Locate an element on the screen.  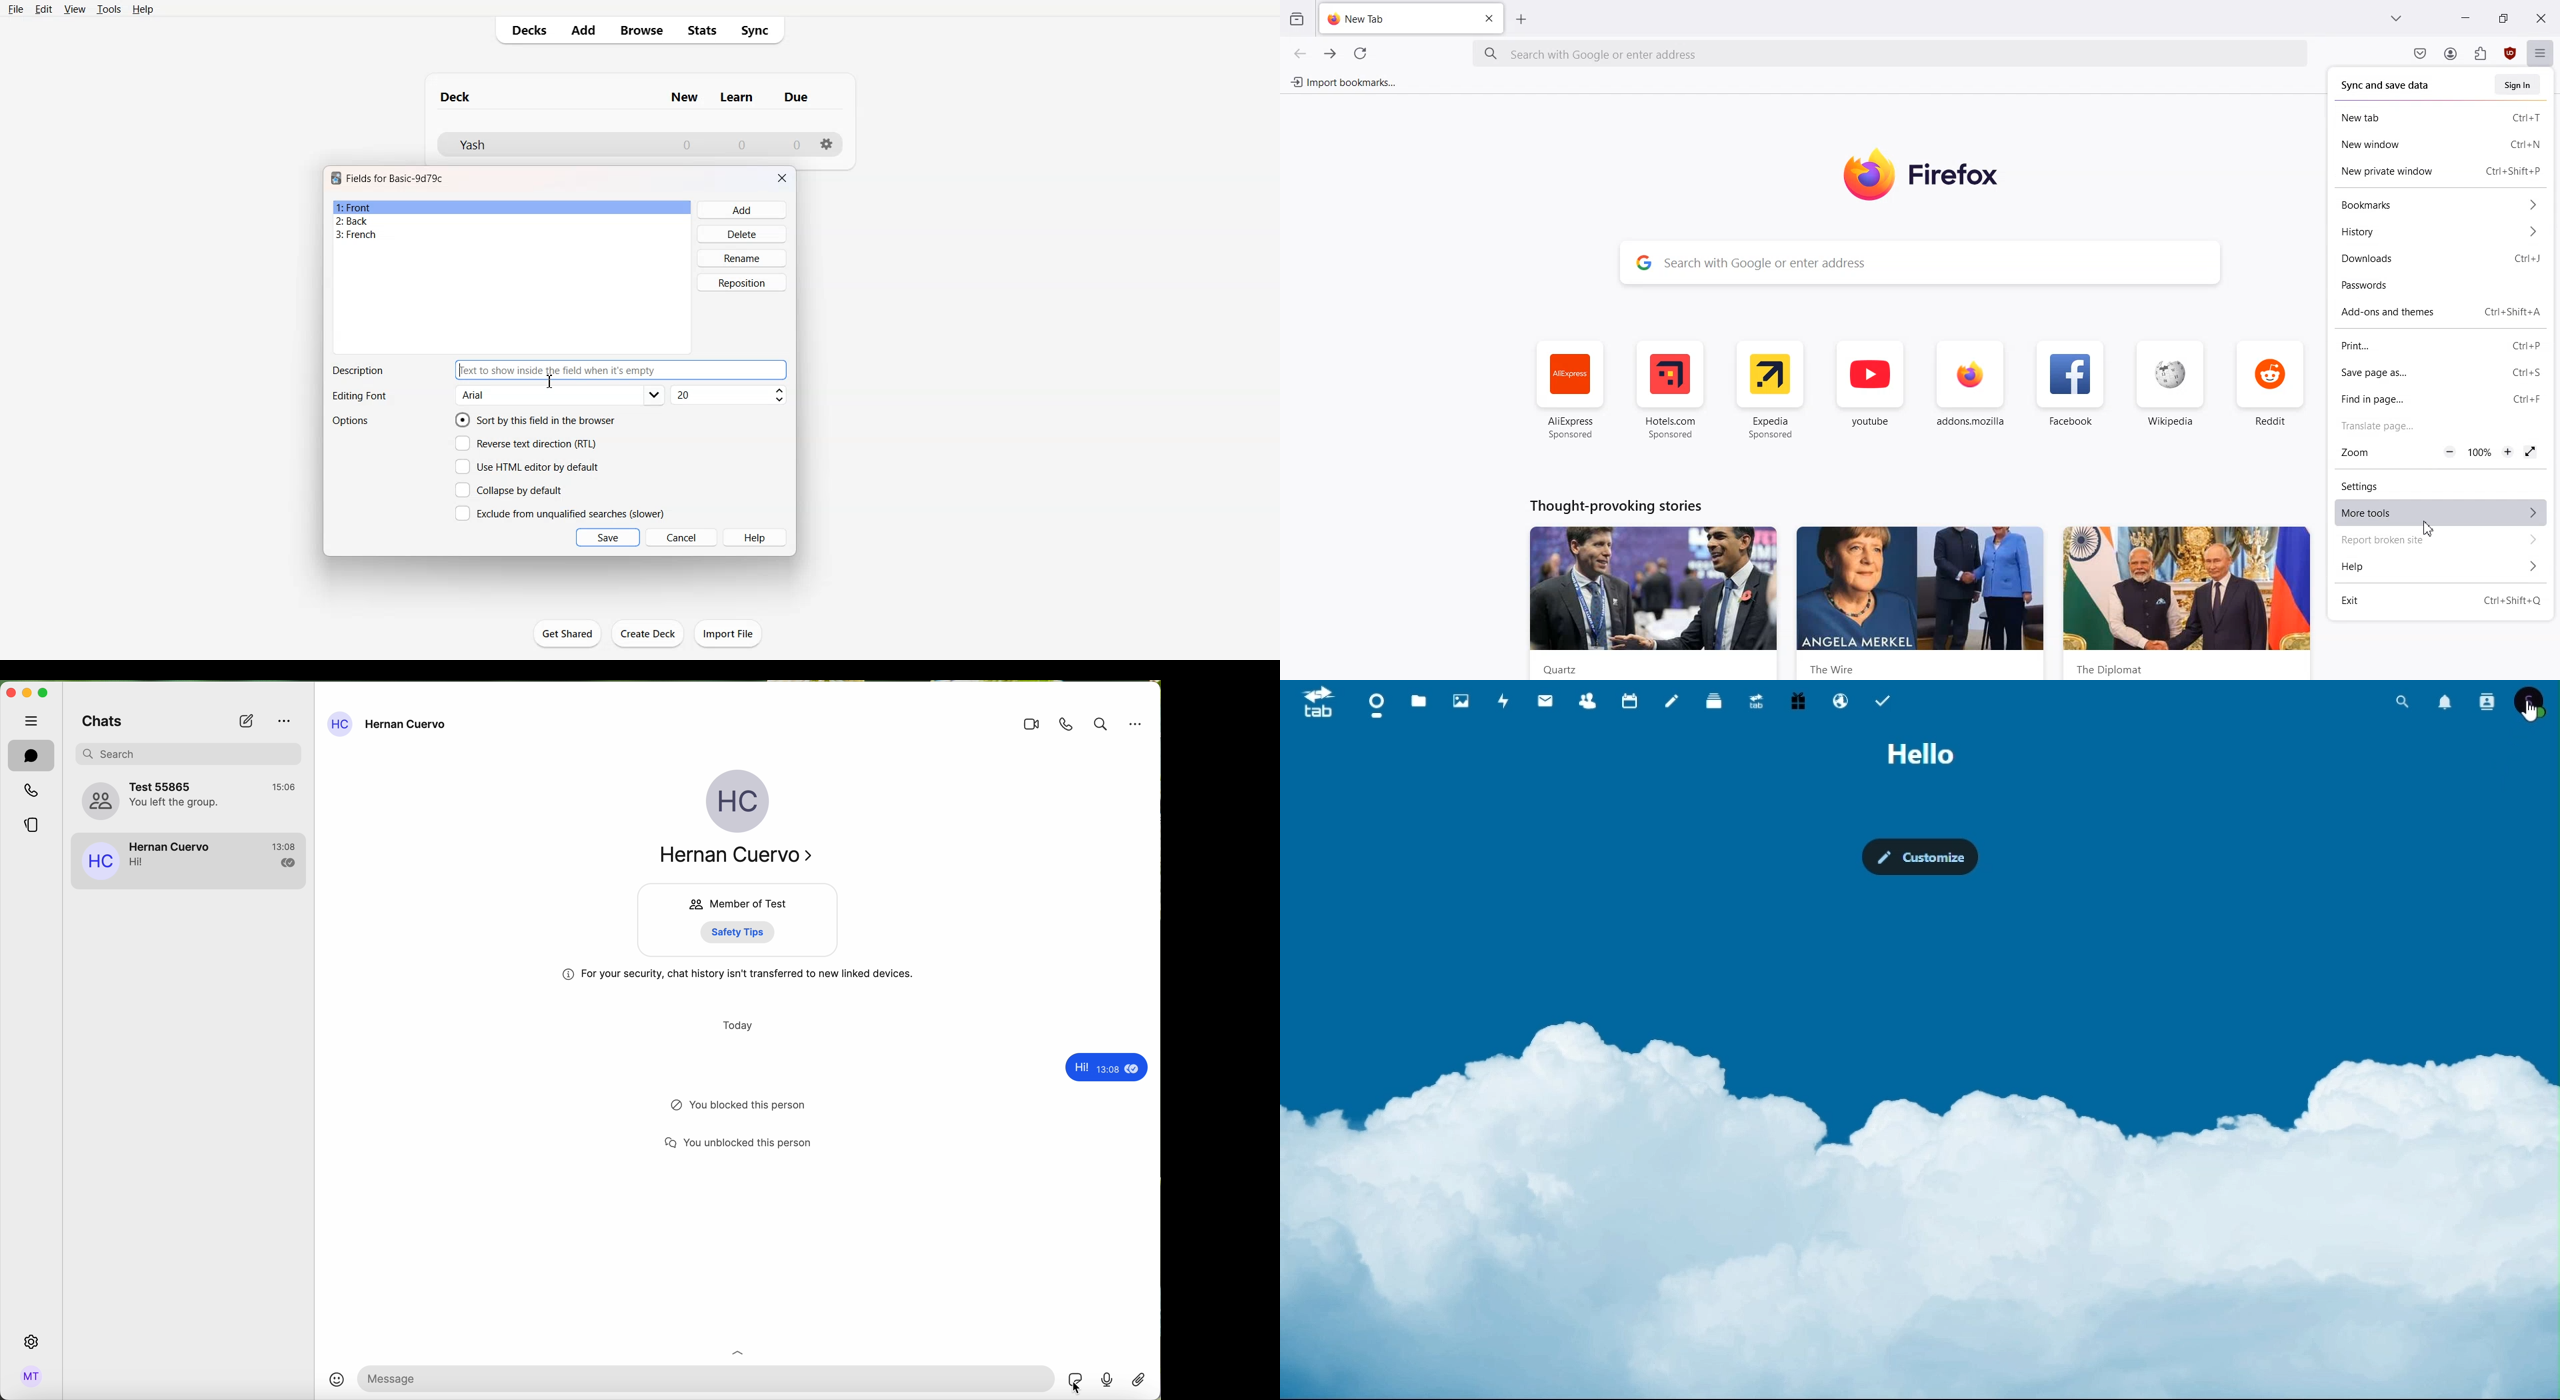
List all tab is located at coordinates (2396, 17).